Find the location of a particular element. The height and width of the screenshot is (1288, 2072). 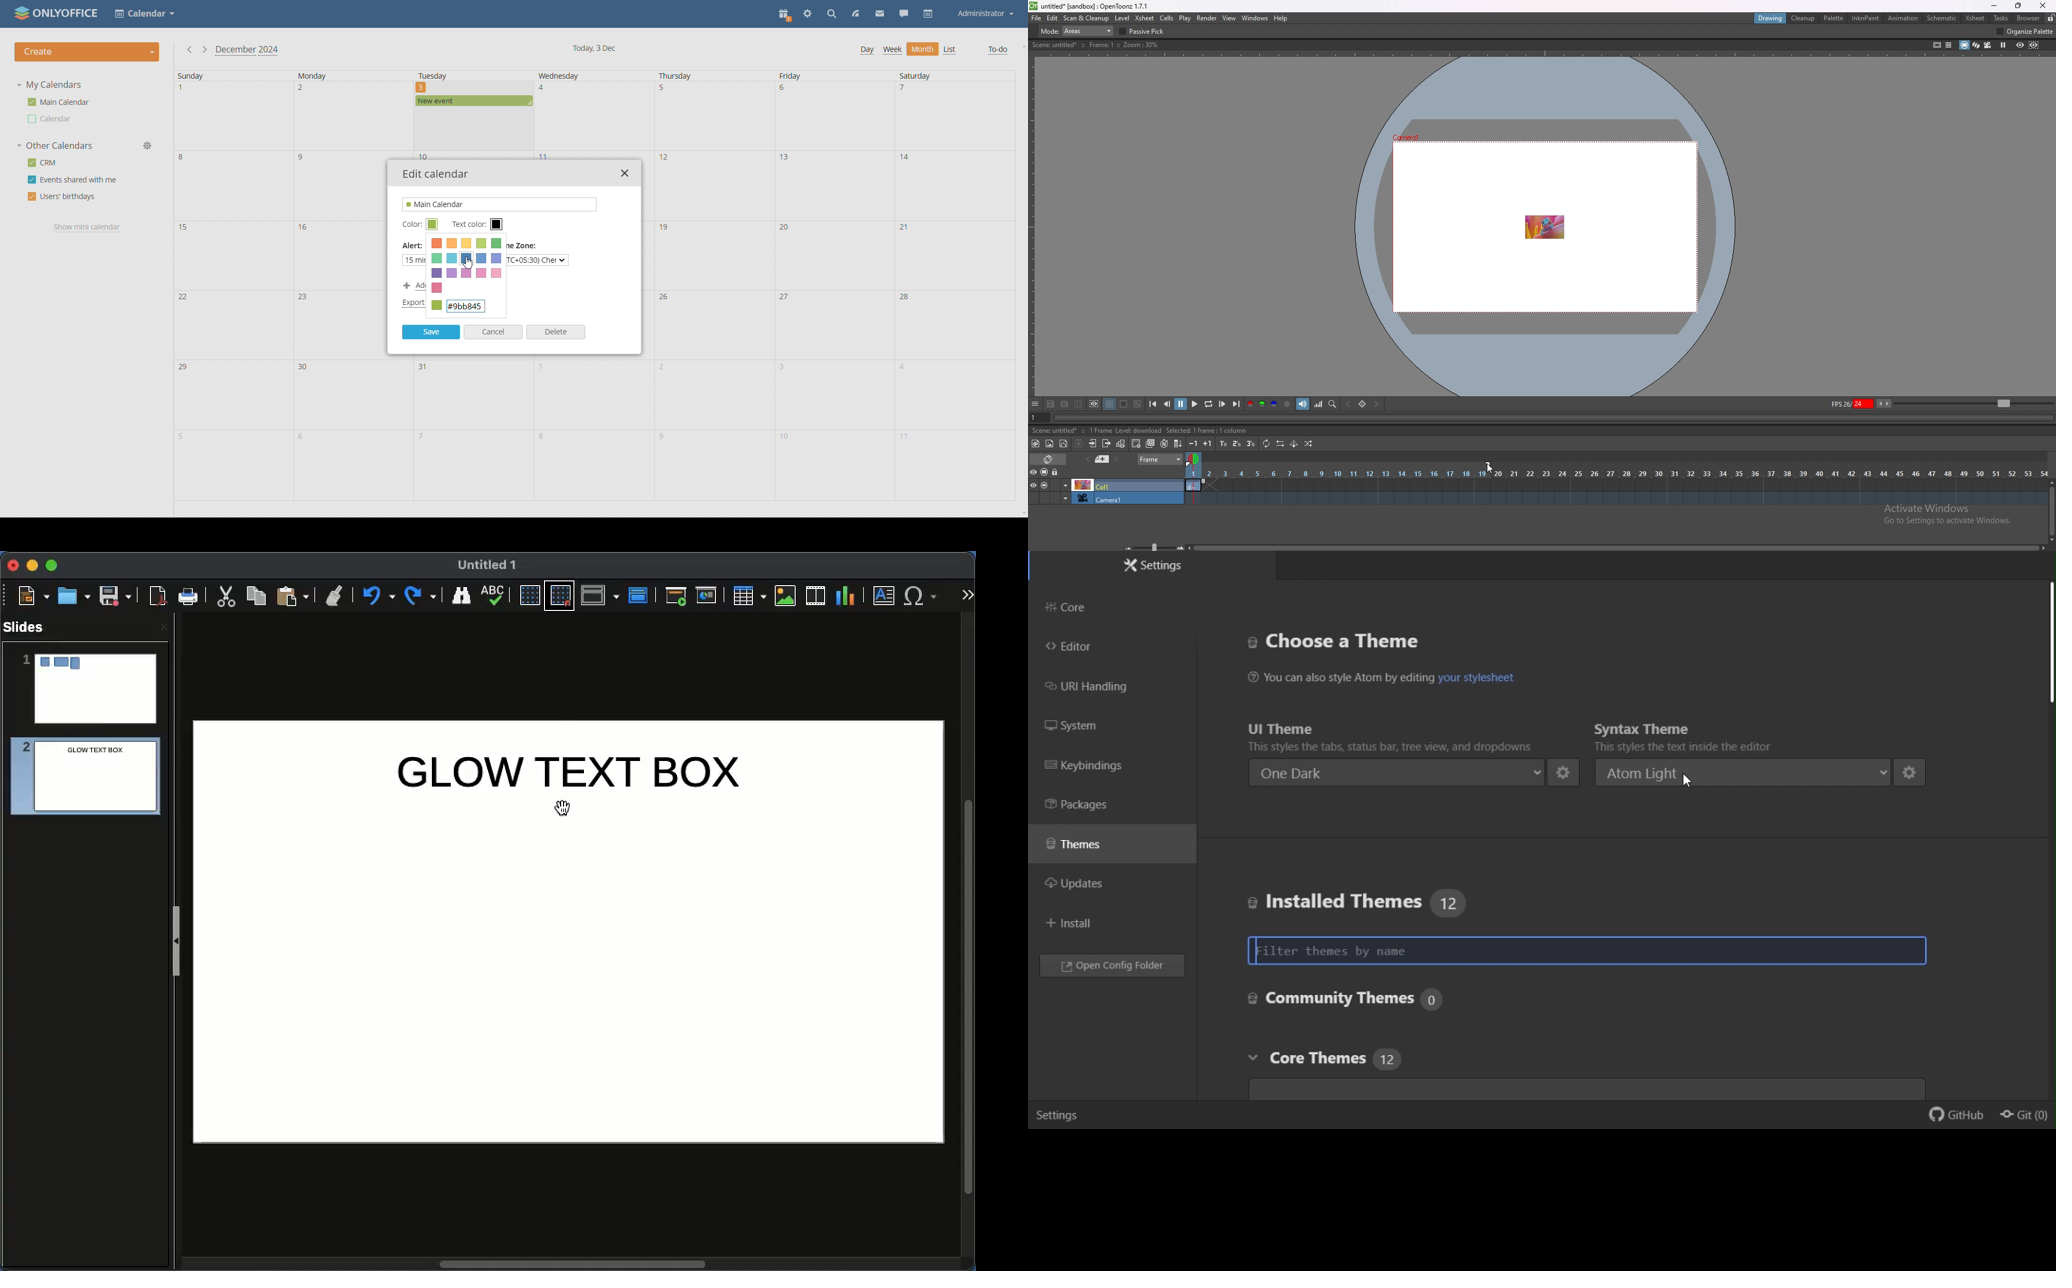

events shared with me is located at coordinates (73, 180).